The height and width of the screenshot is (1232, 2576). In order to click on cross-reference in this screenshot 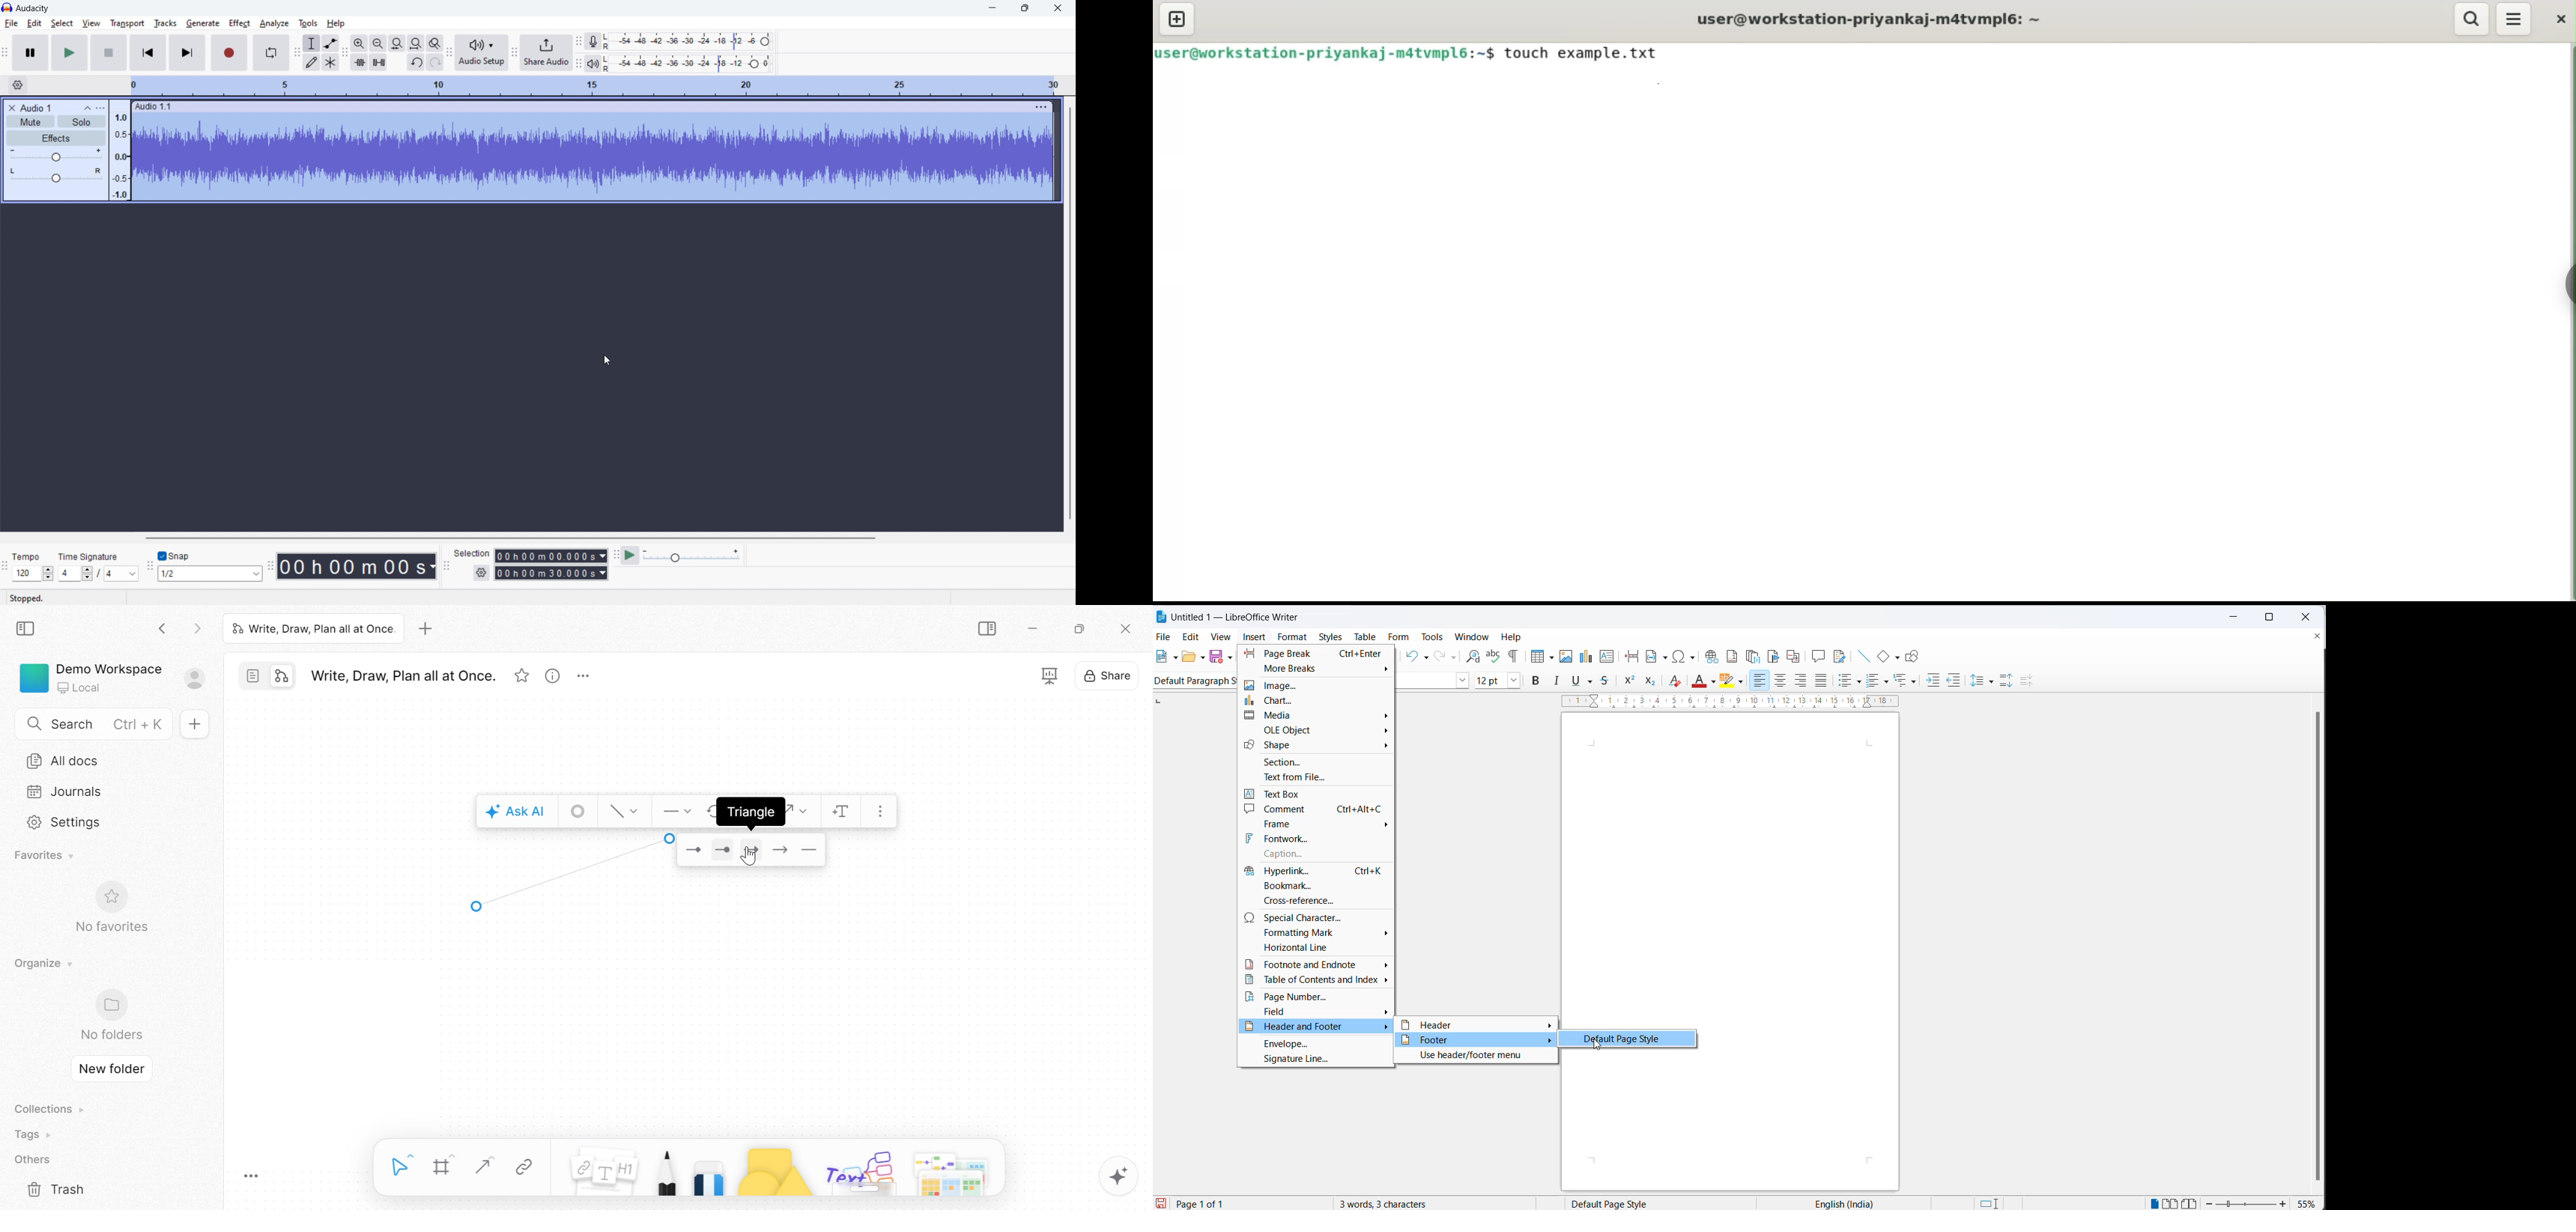, I will do `click(1315, 901)`.